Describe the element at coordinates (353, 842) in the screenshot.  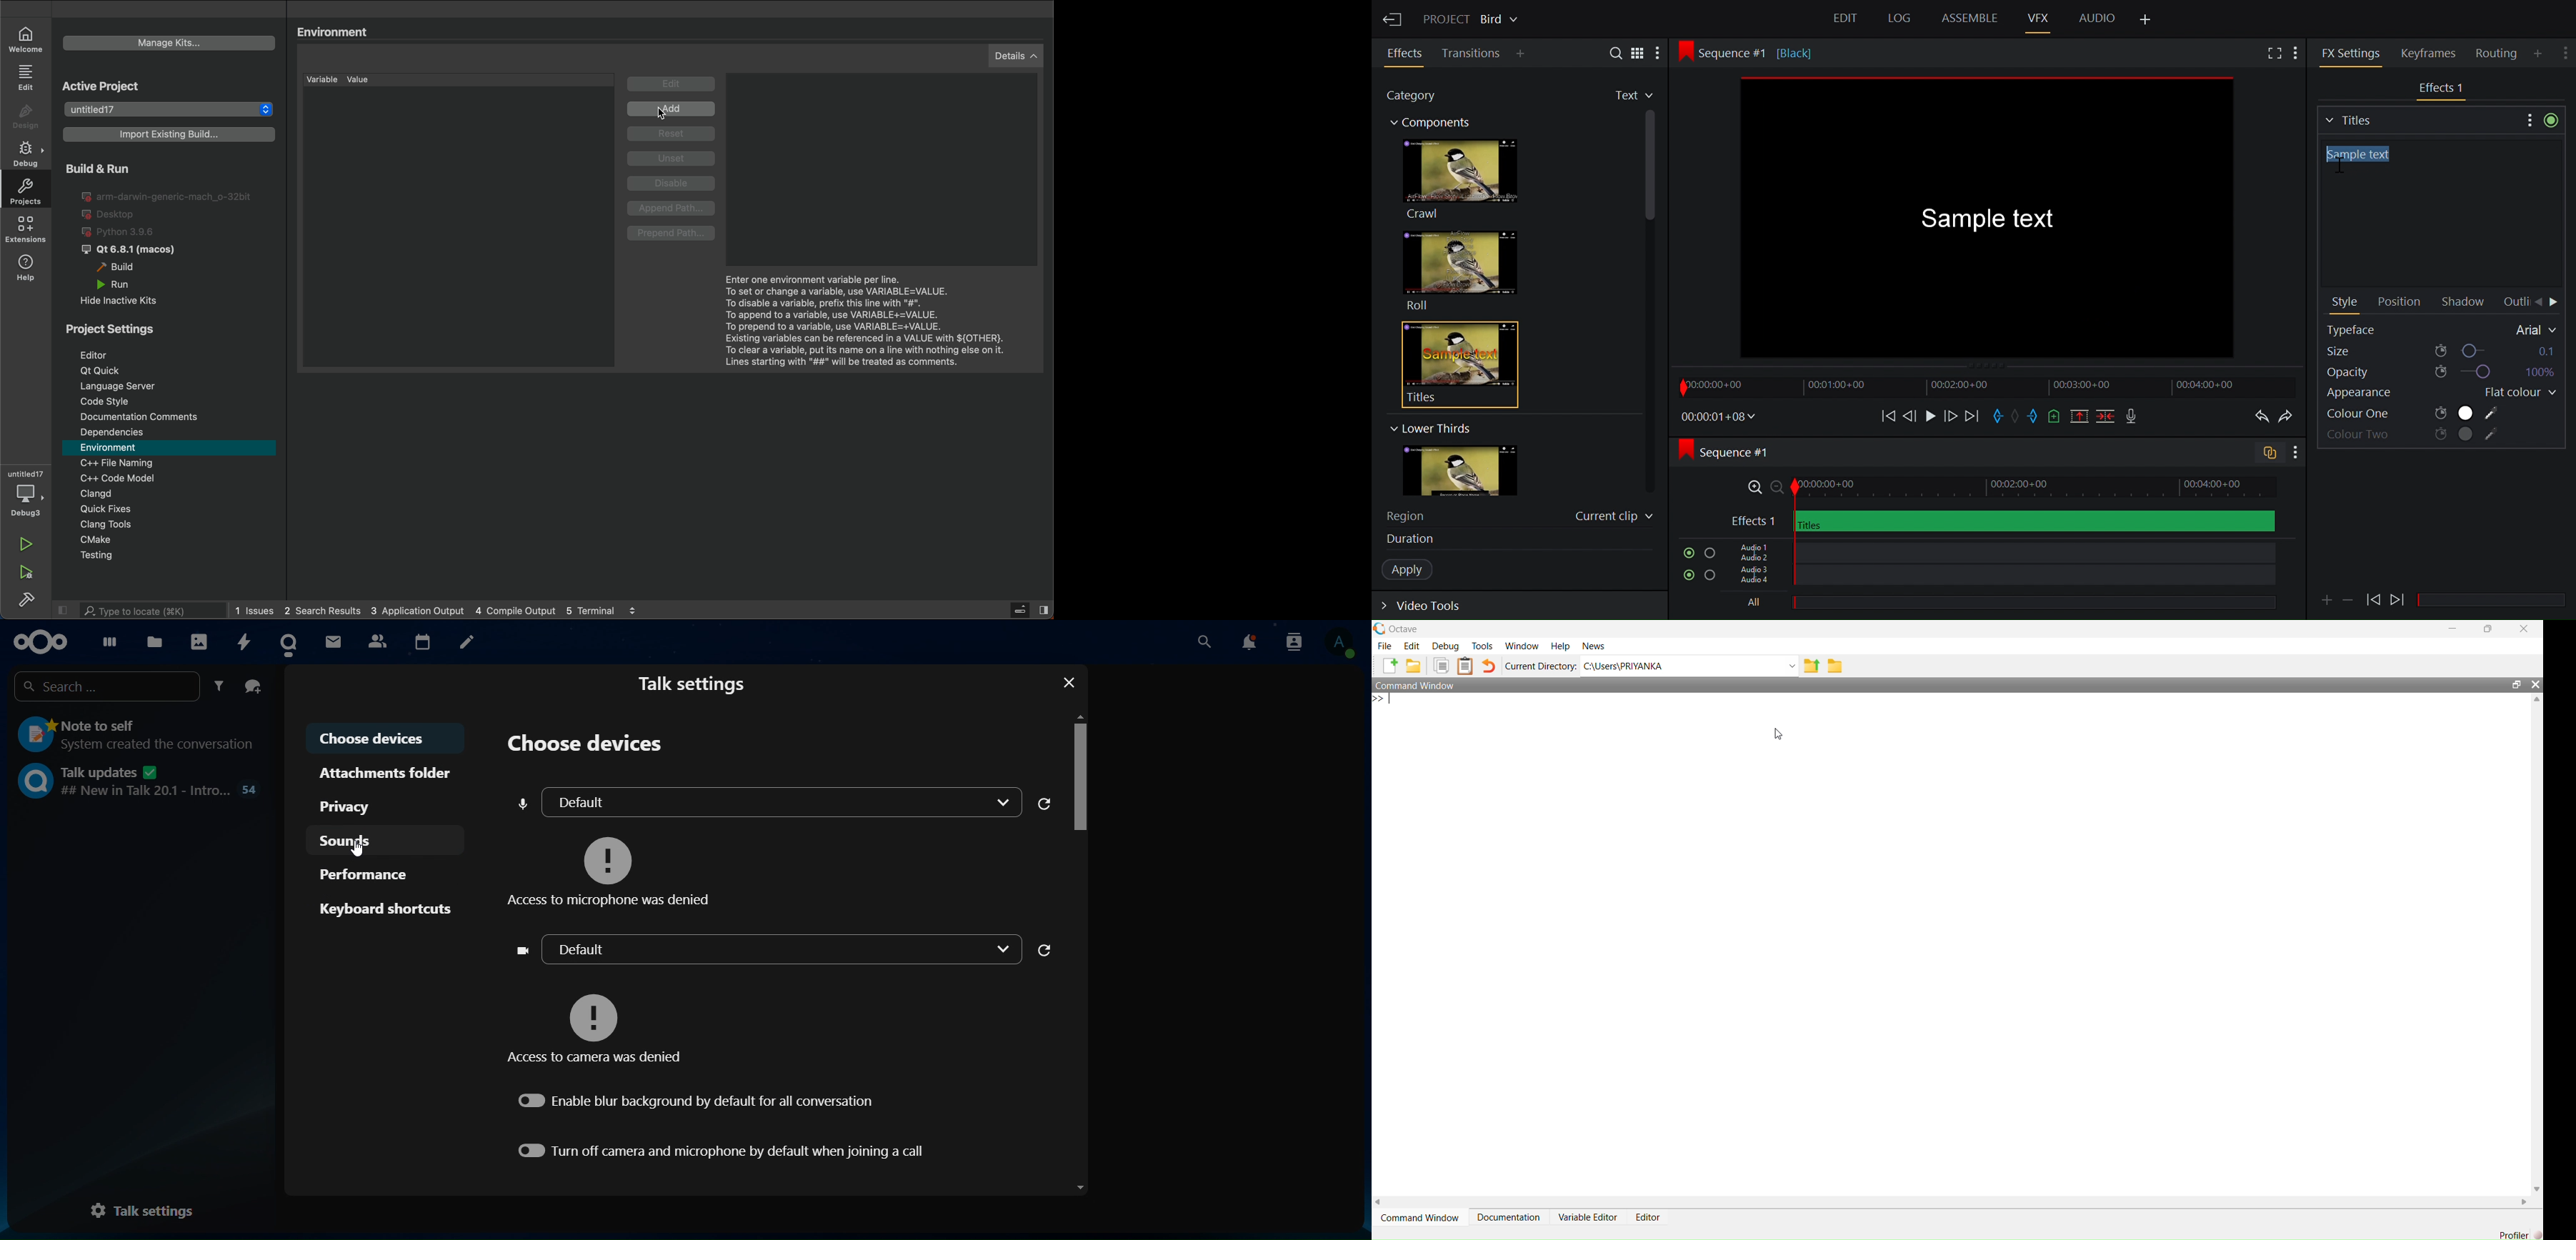
I see `sounds` at that location.